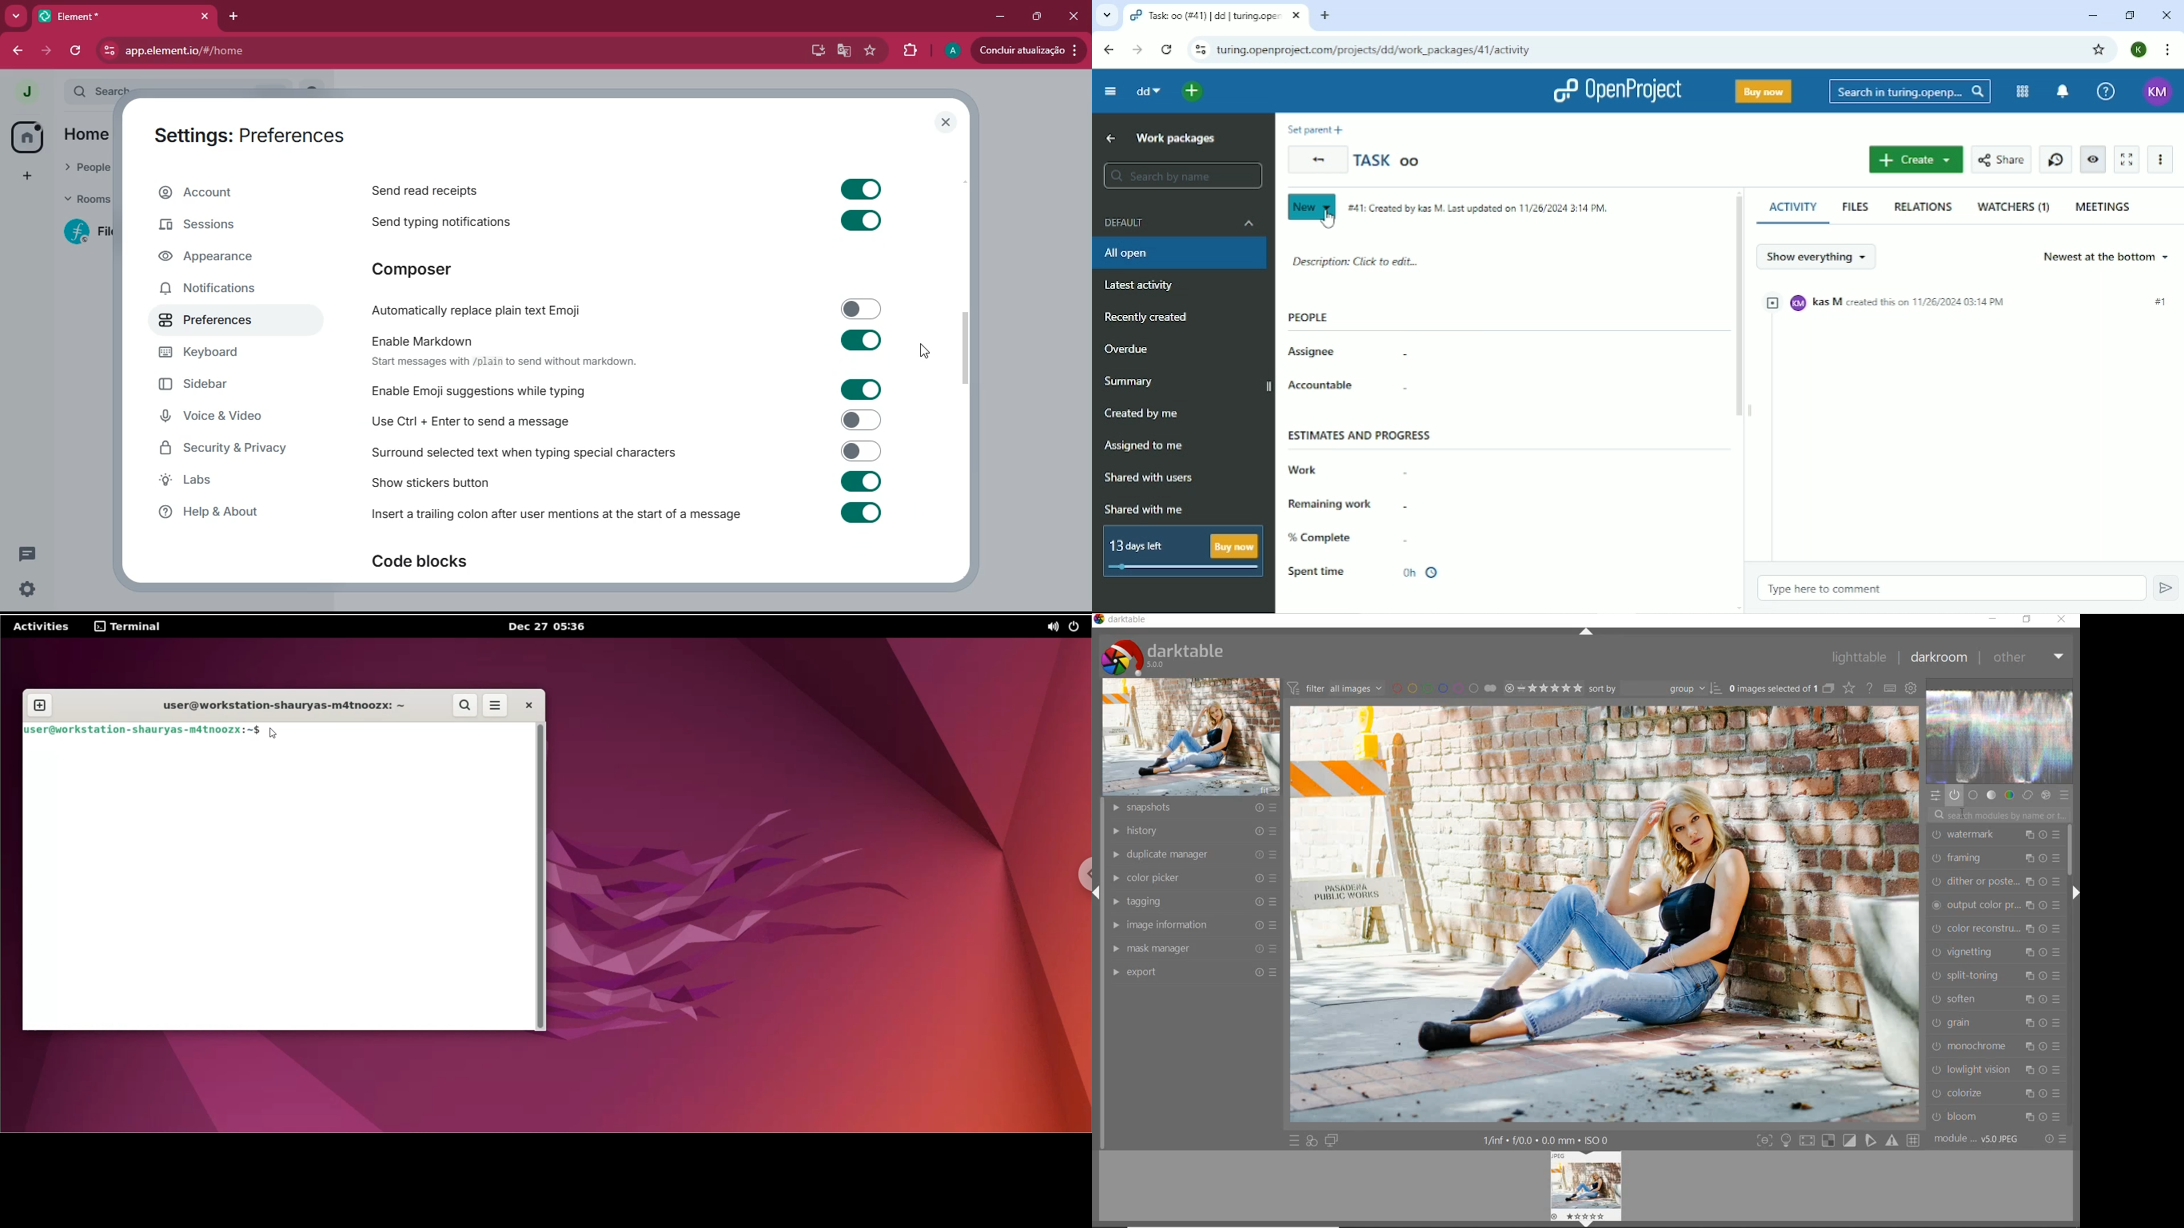  Describe the element at coordinates (39, 706) in the screenshot. I see `new tab` at that location.